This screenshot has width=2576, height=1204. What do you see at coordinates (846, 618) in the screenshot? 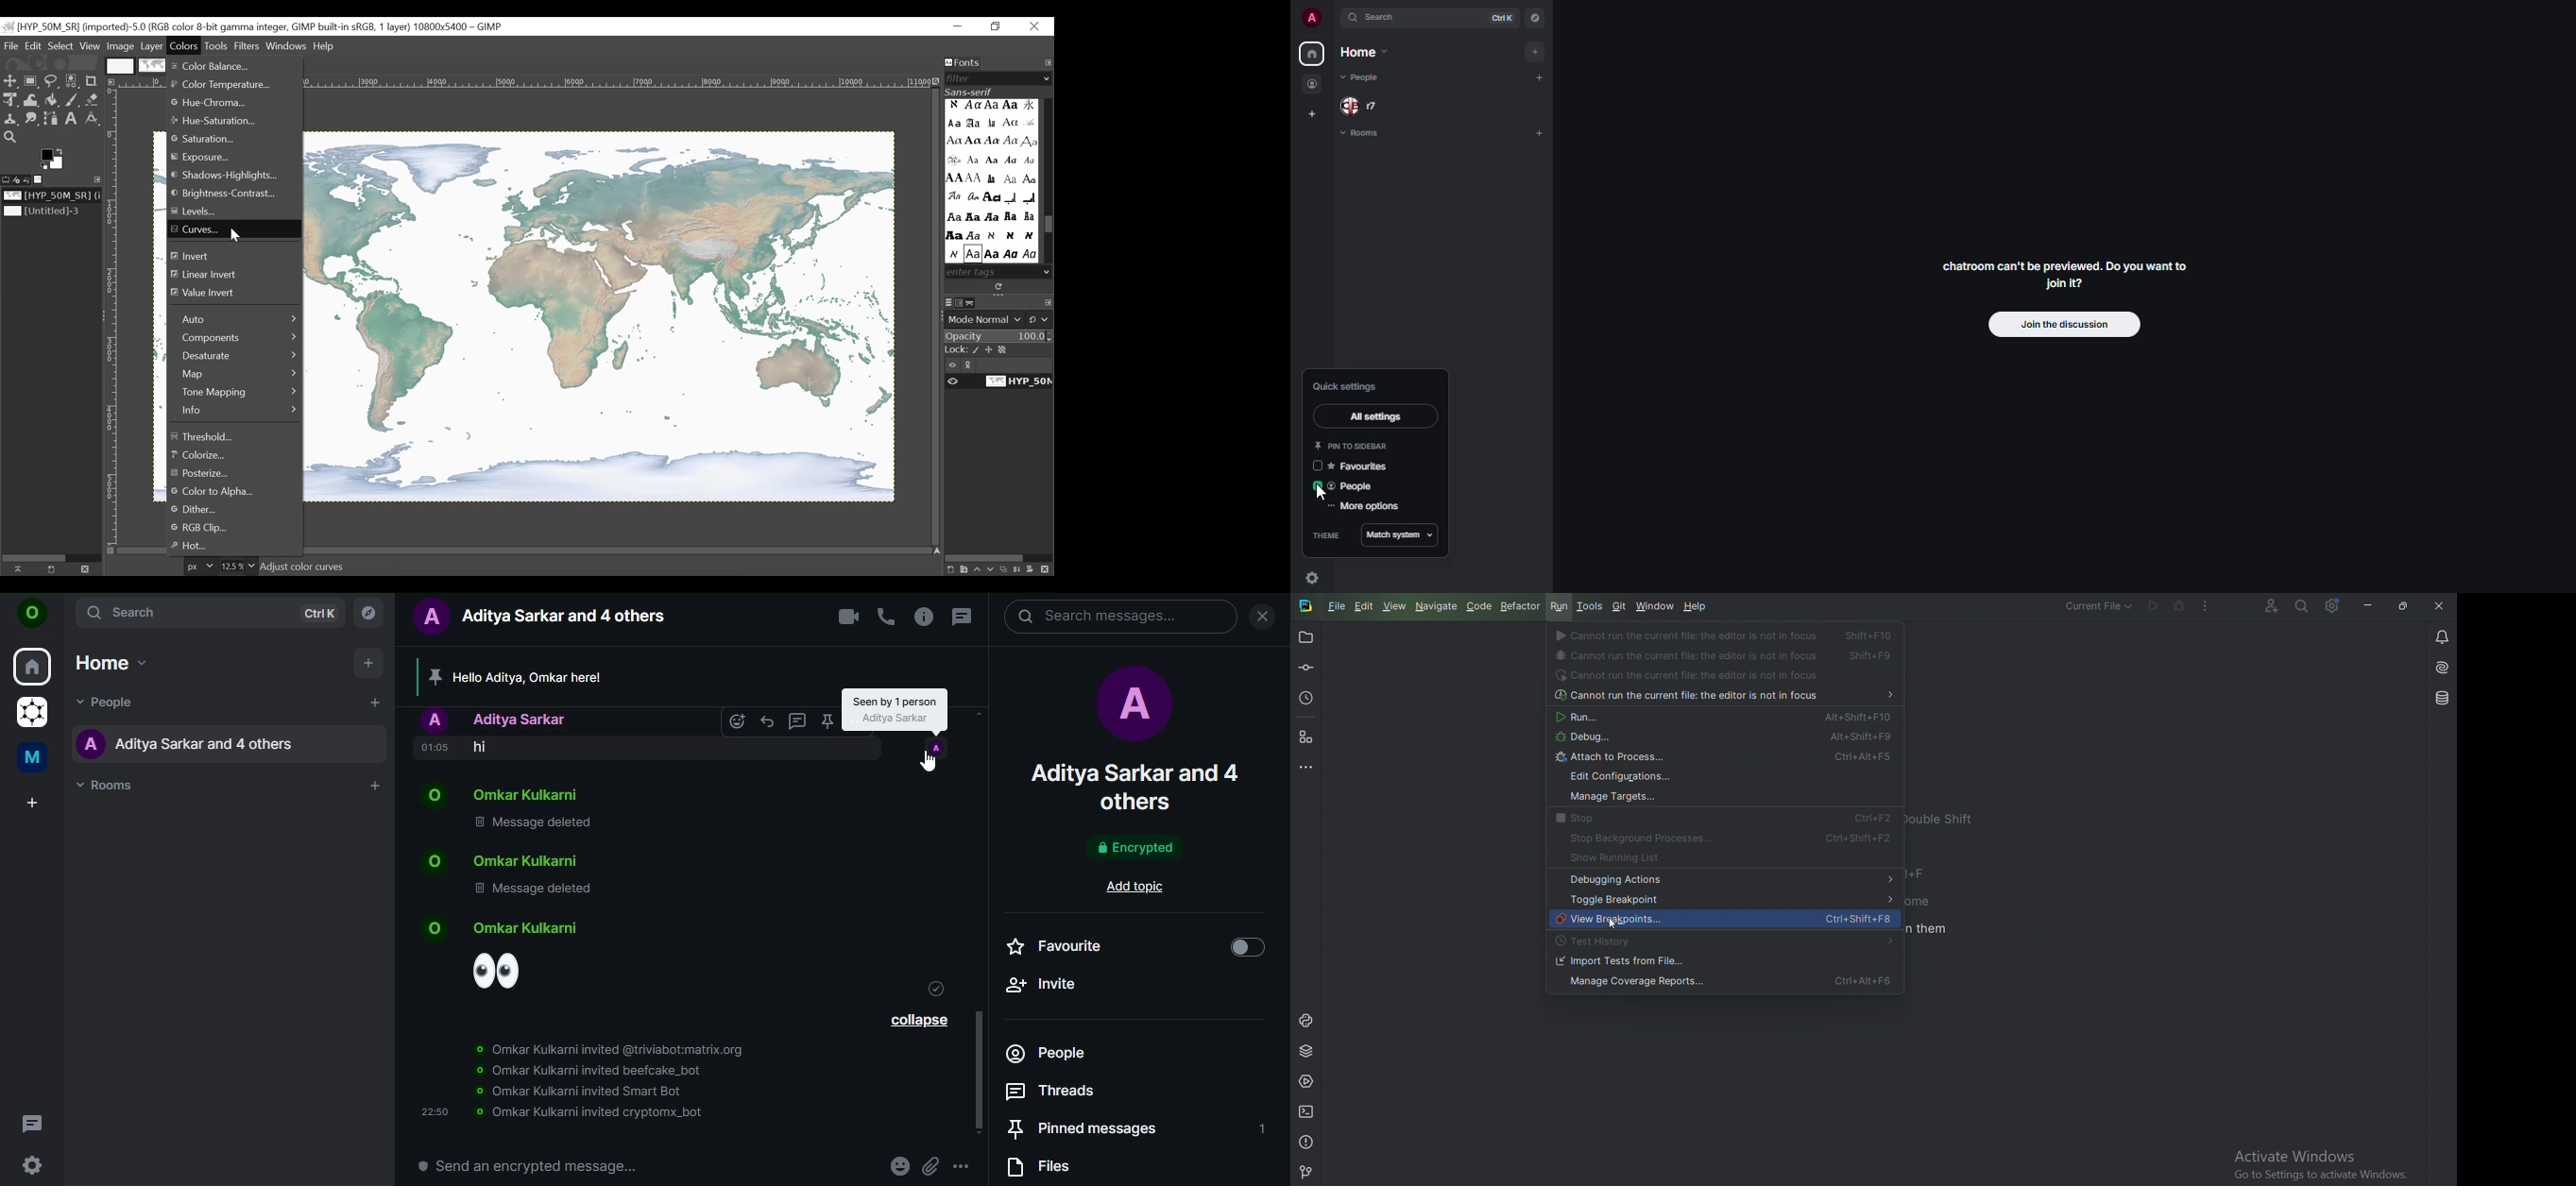
I see `video call` at bounding box center [846, 618].